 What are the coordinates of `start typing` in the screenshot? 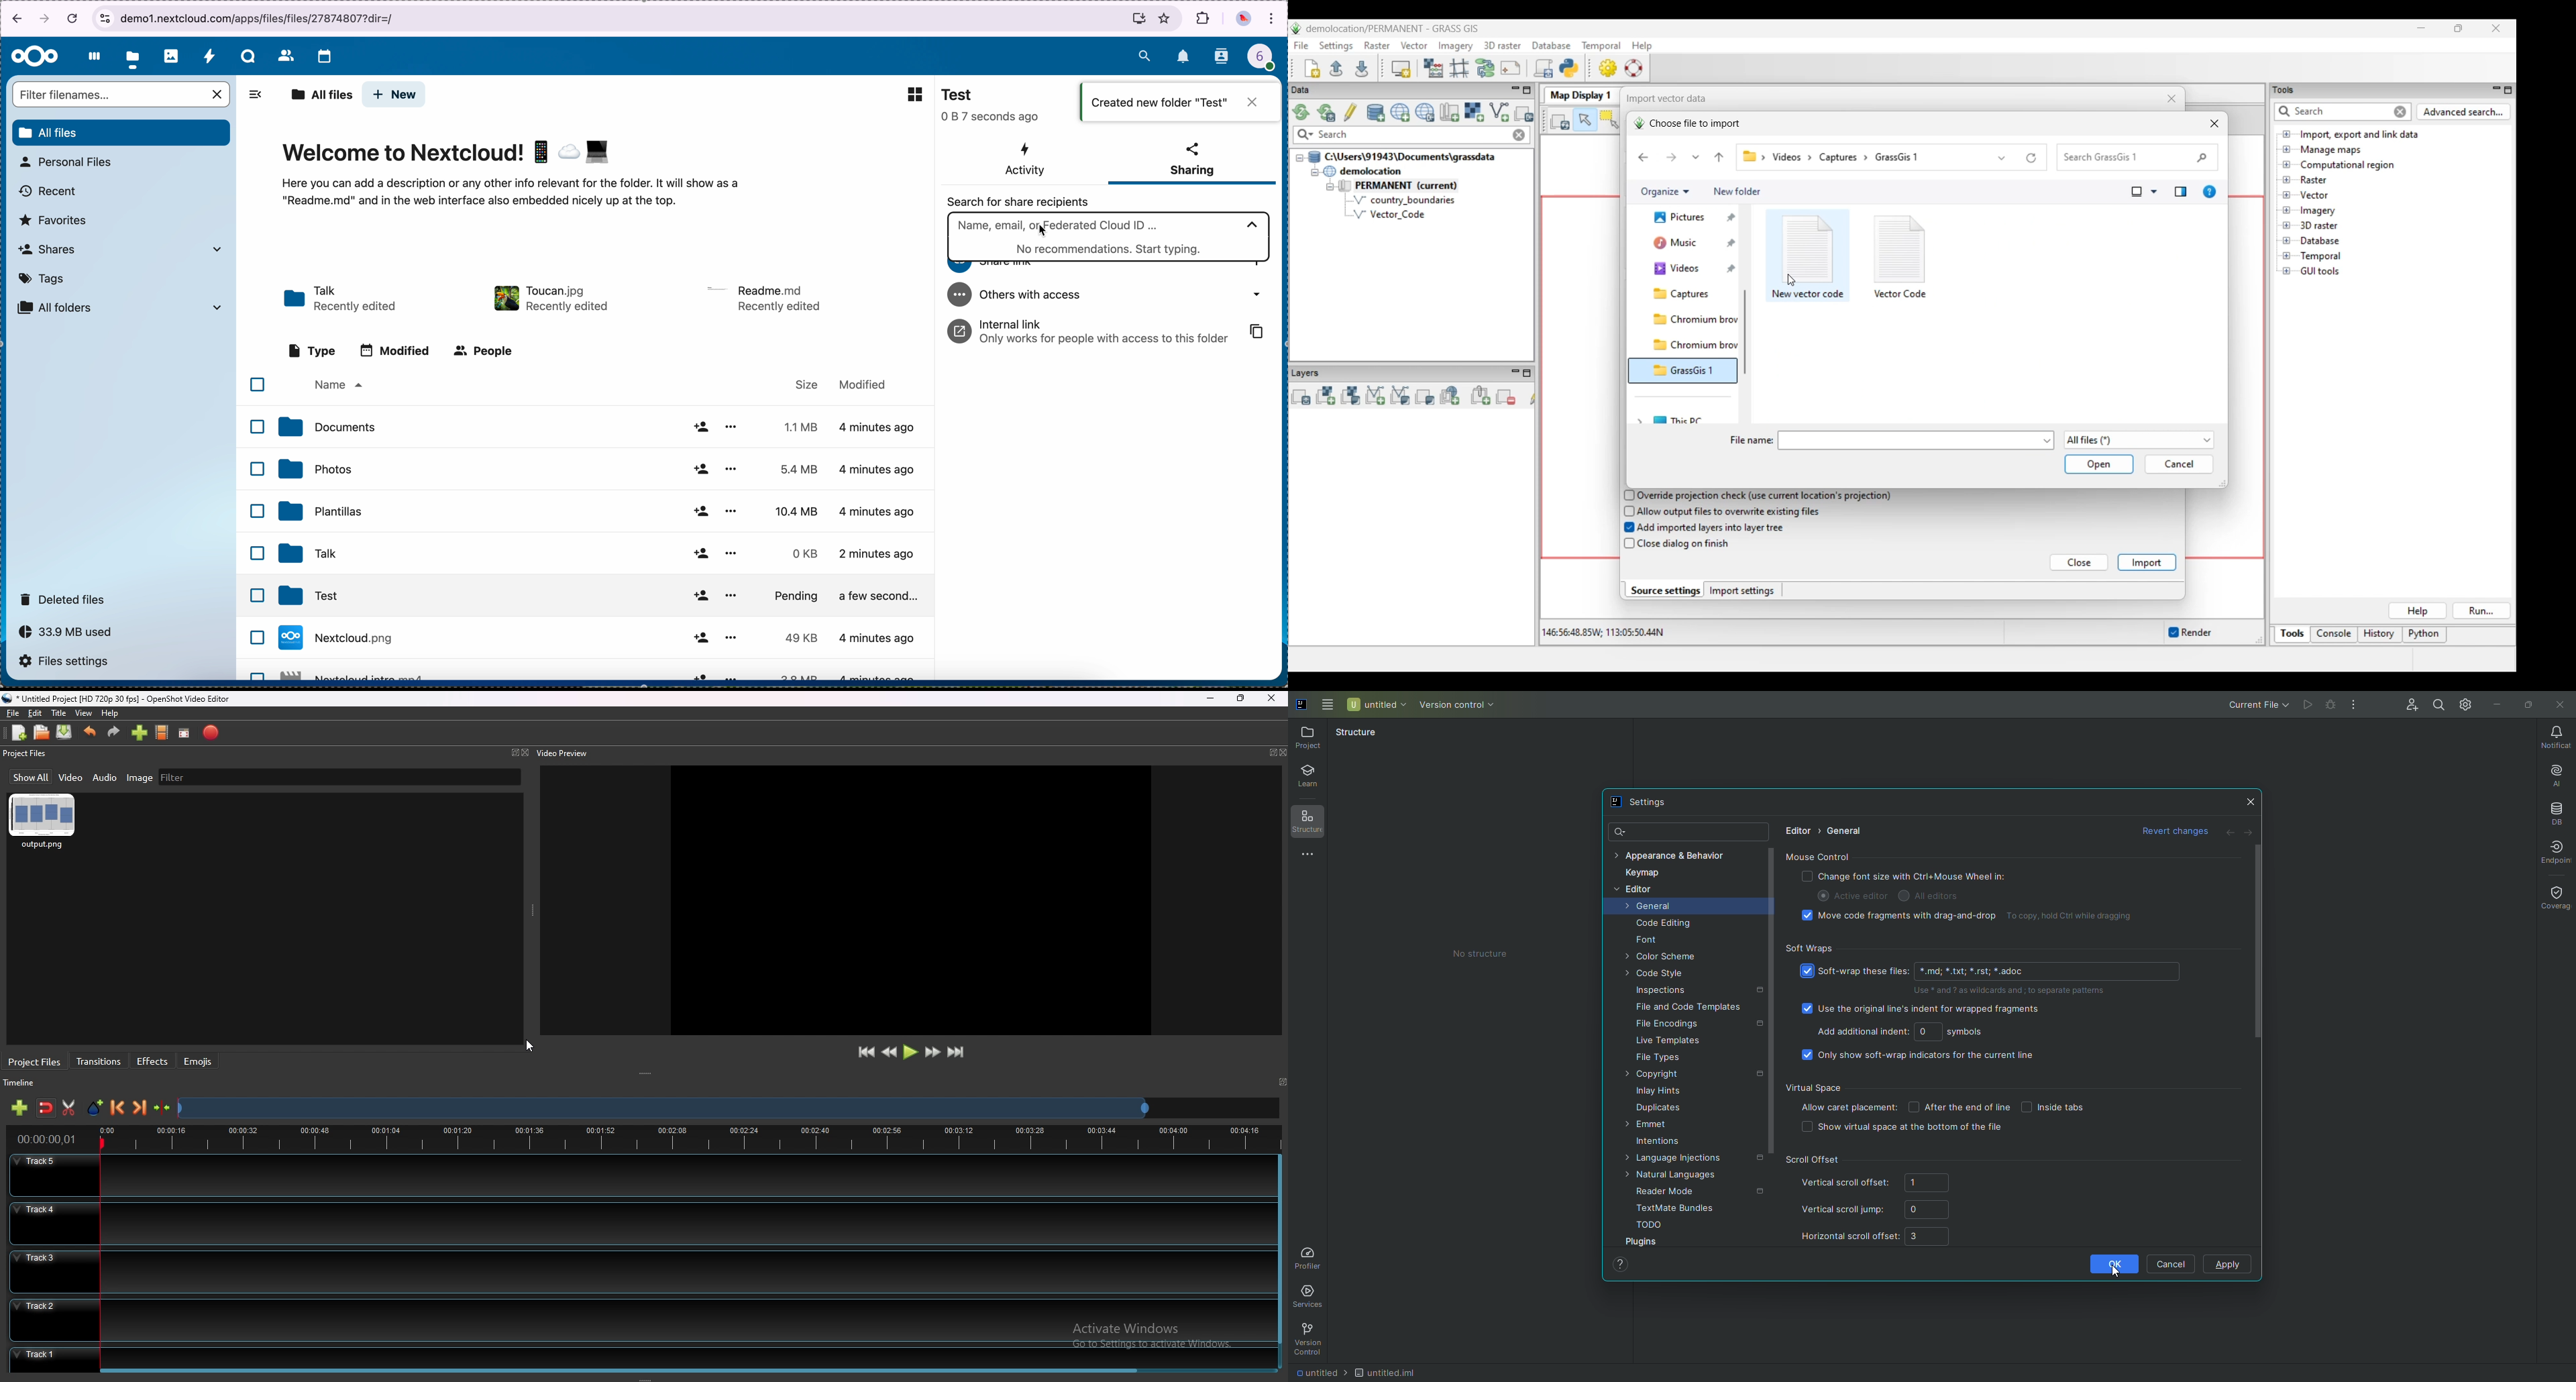 It's located at (1112, 251).